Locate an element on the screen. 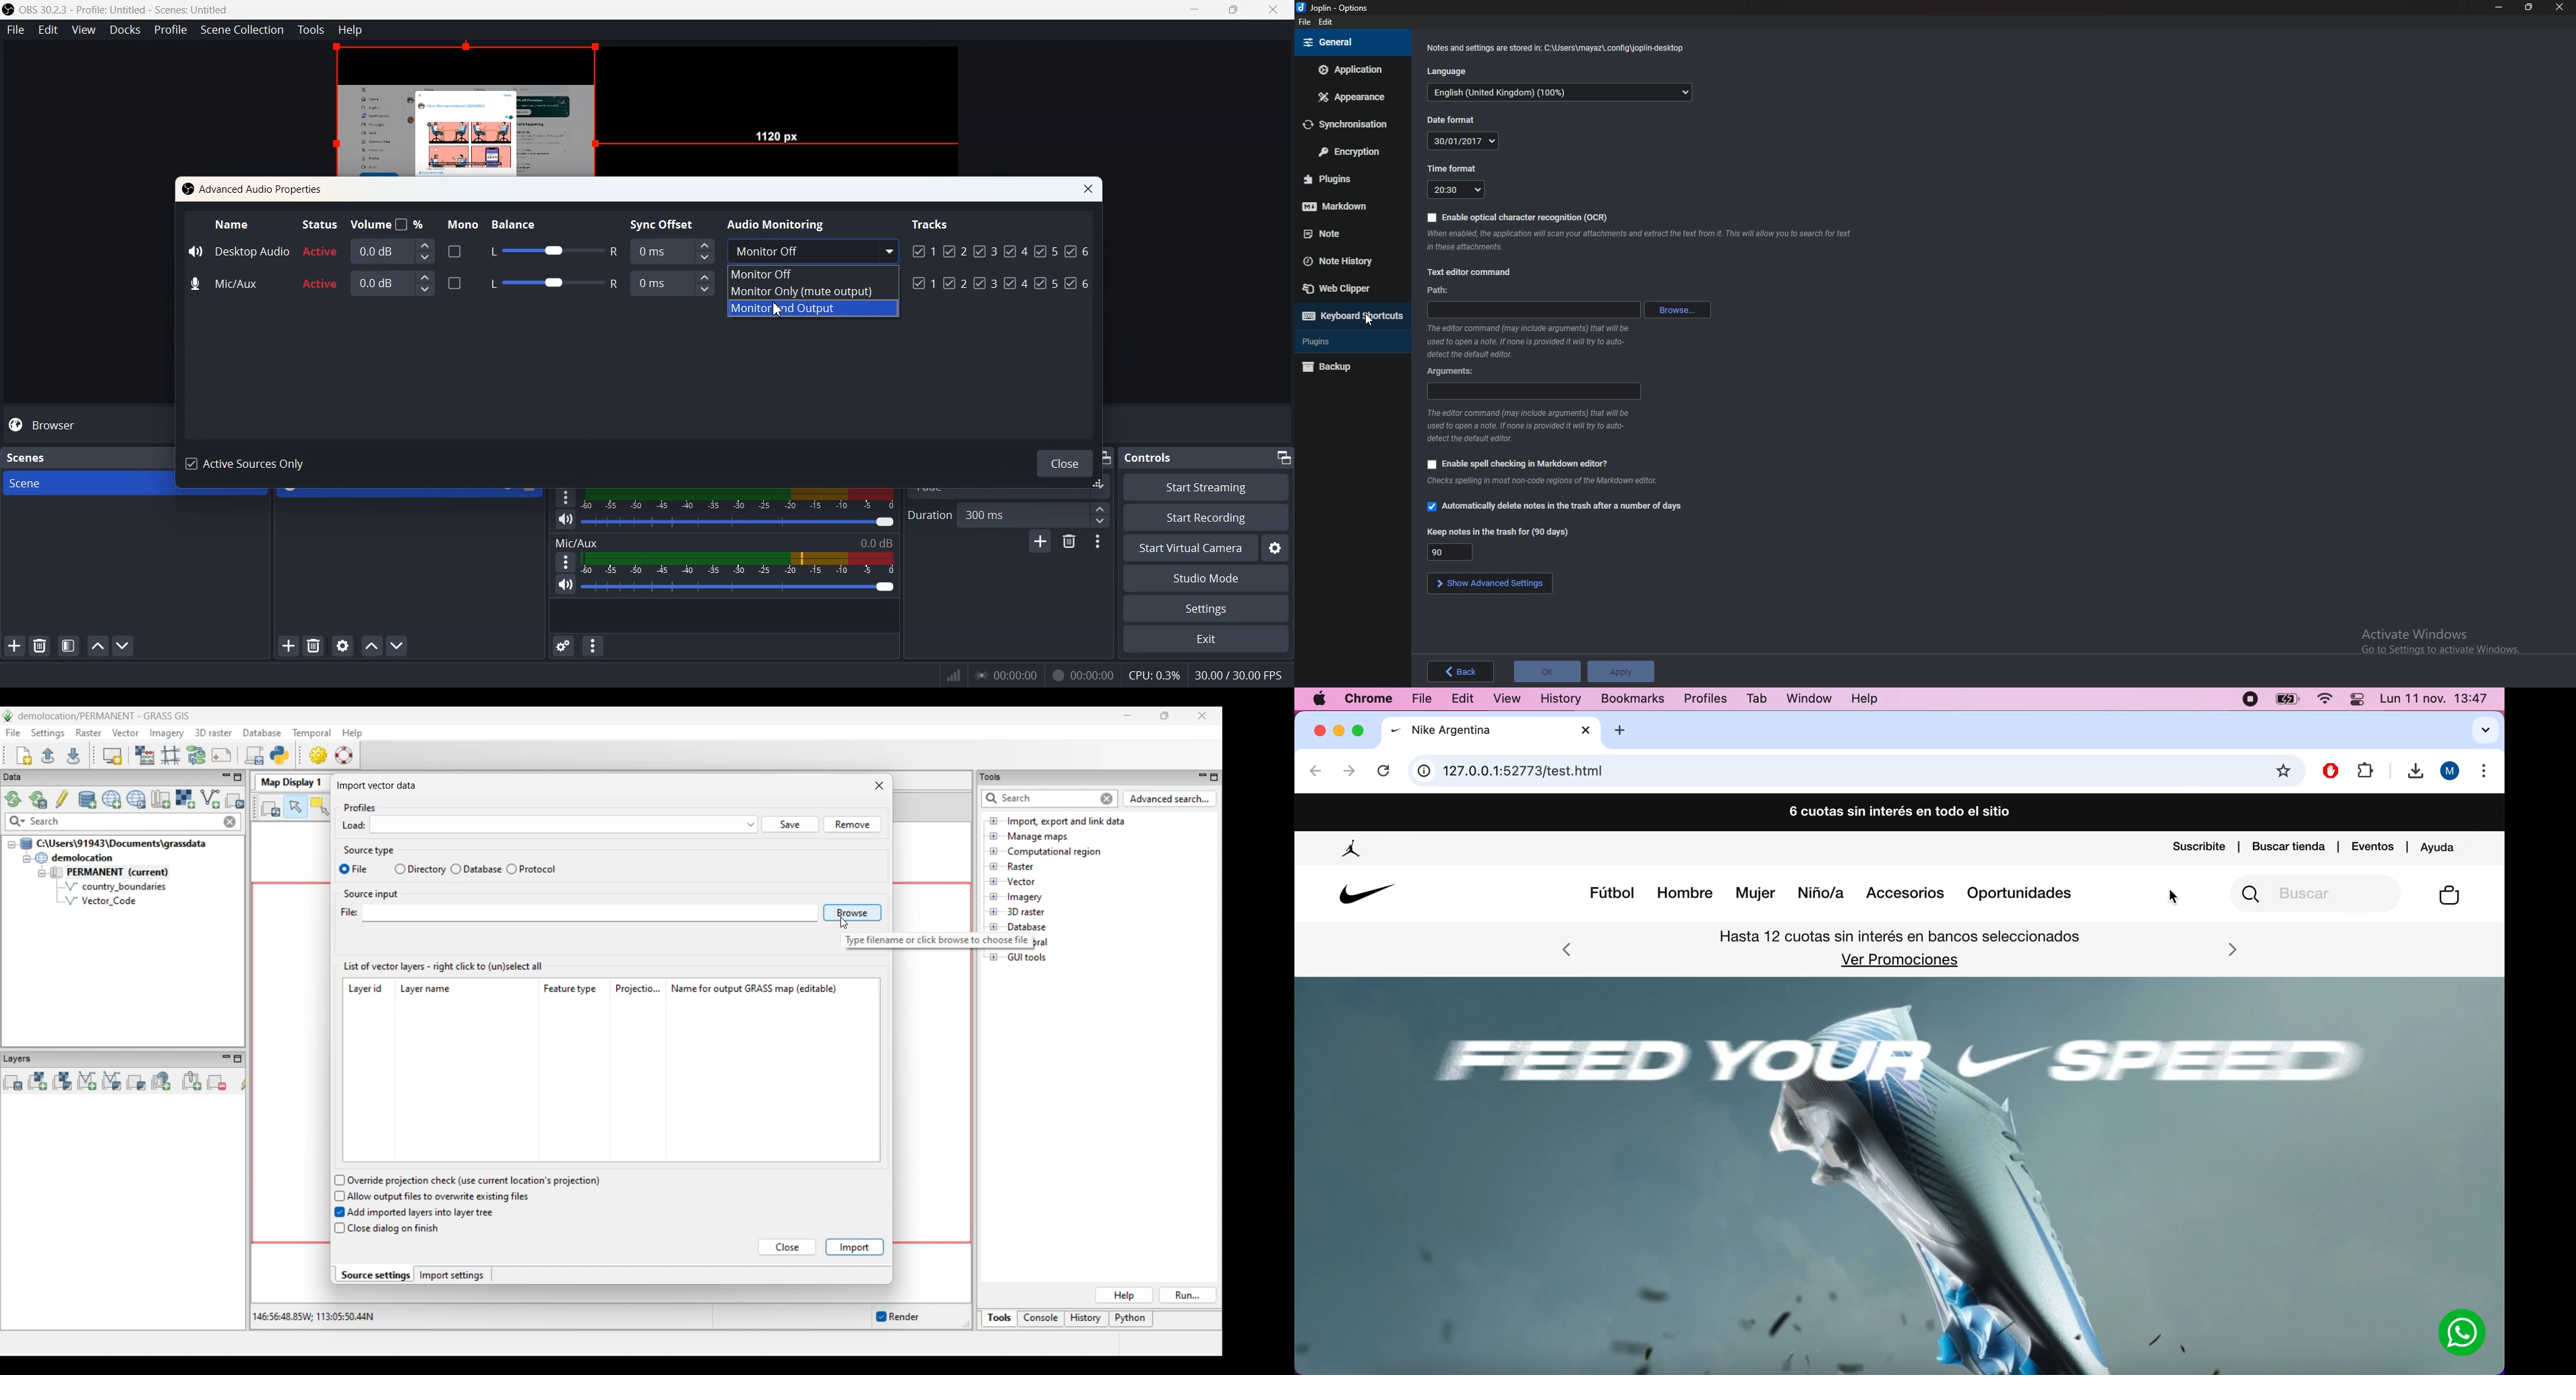 The height and width of the screenshot is (1400, 2576). Enable O C R is located at coordinates (1520, 216).